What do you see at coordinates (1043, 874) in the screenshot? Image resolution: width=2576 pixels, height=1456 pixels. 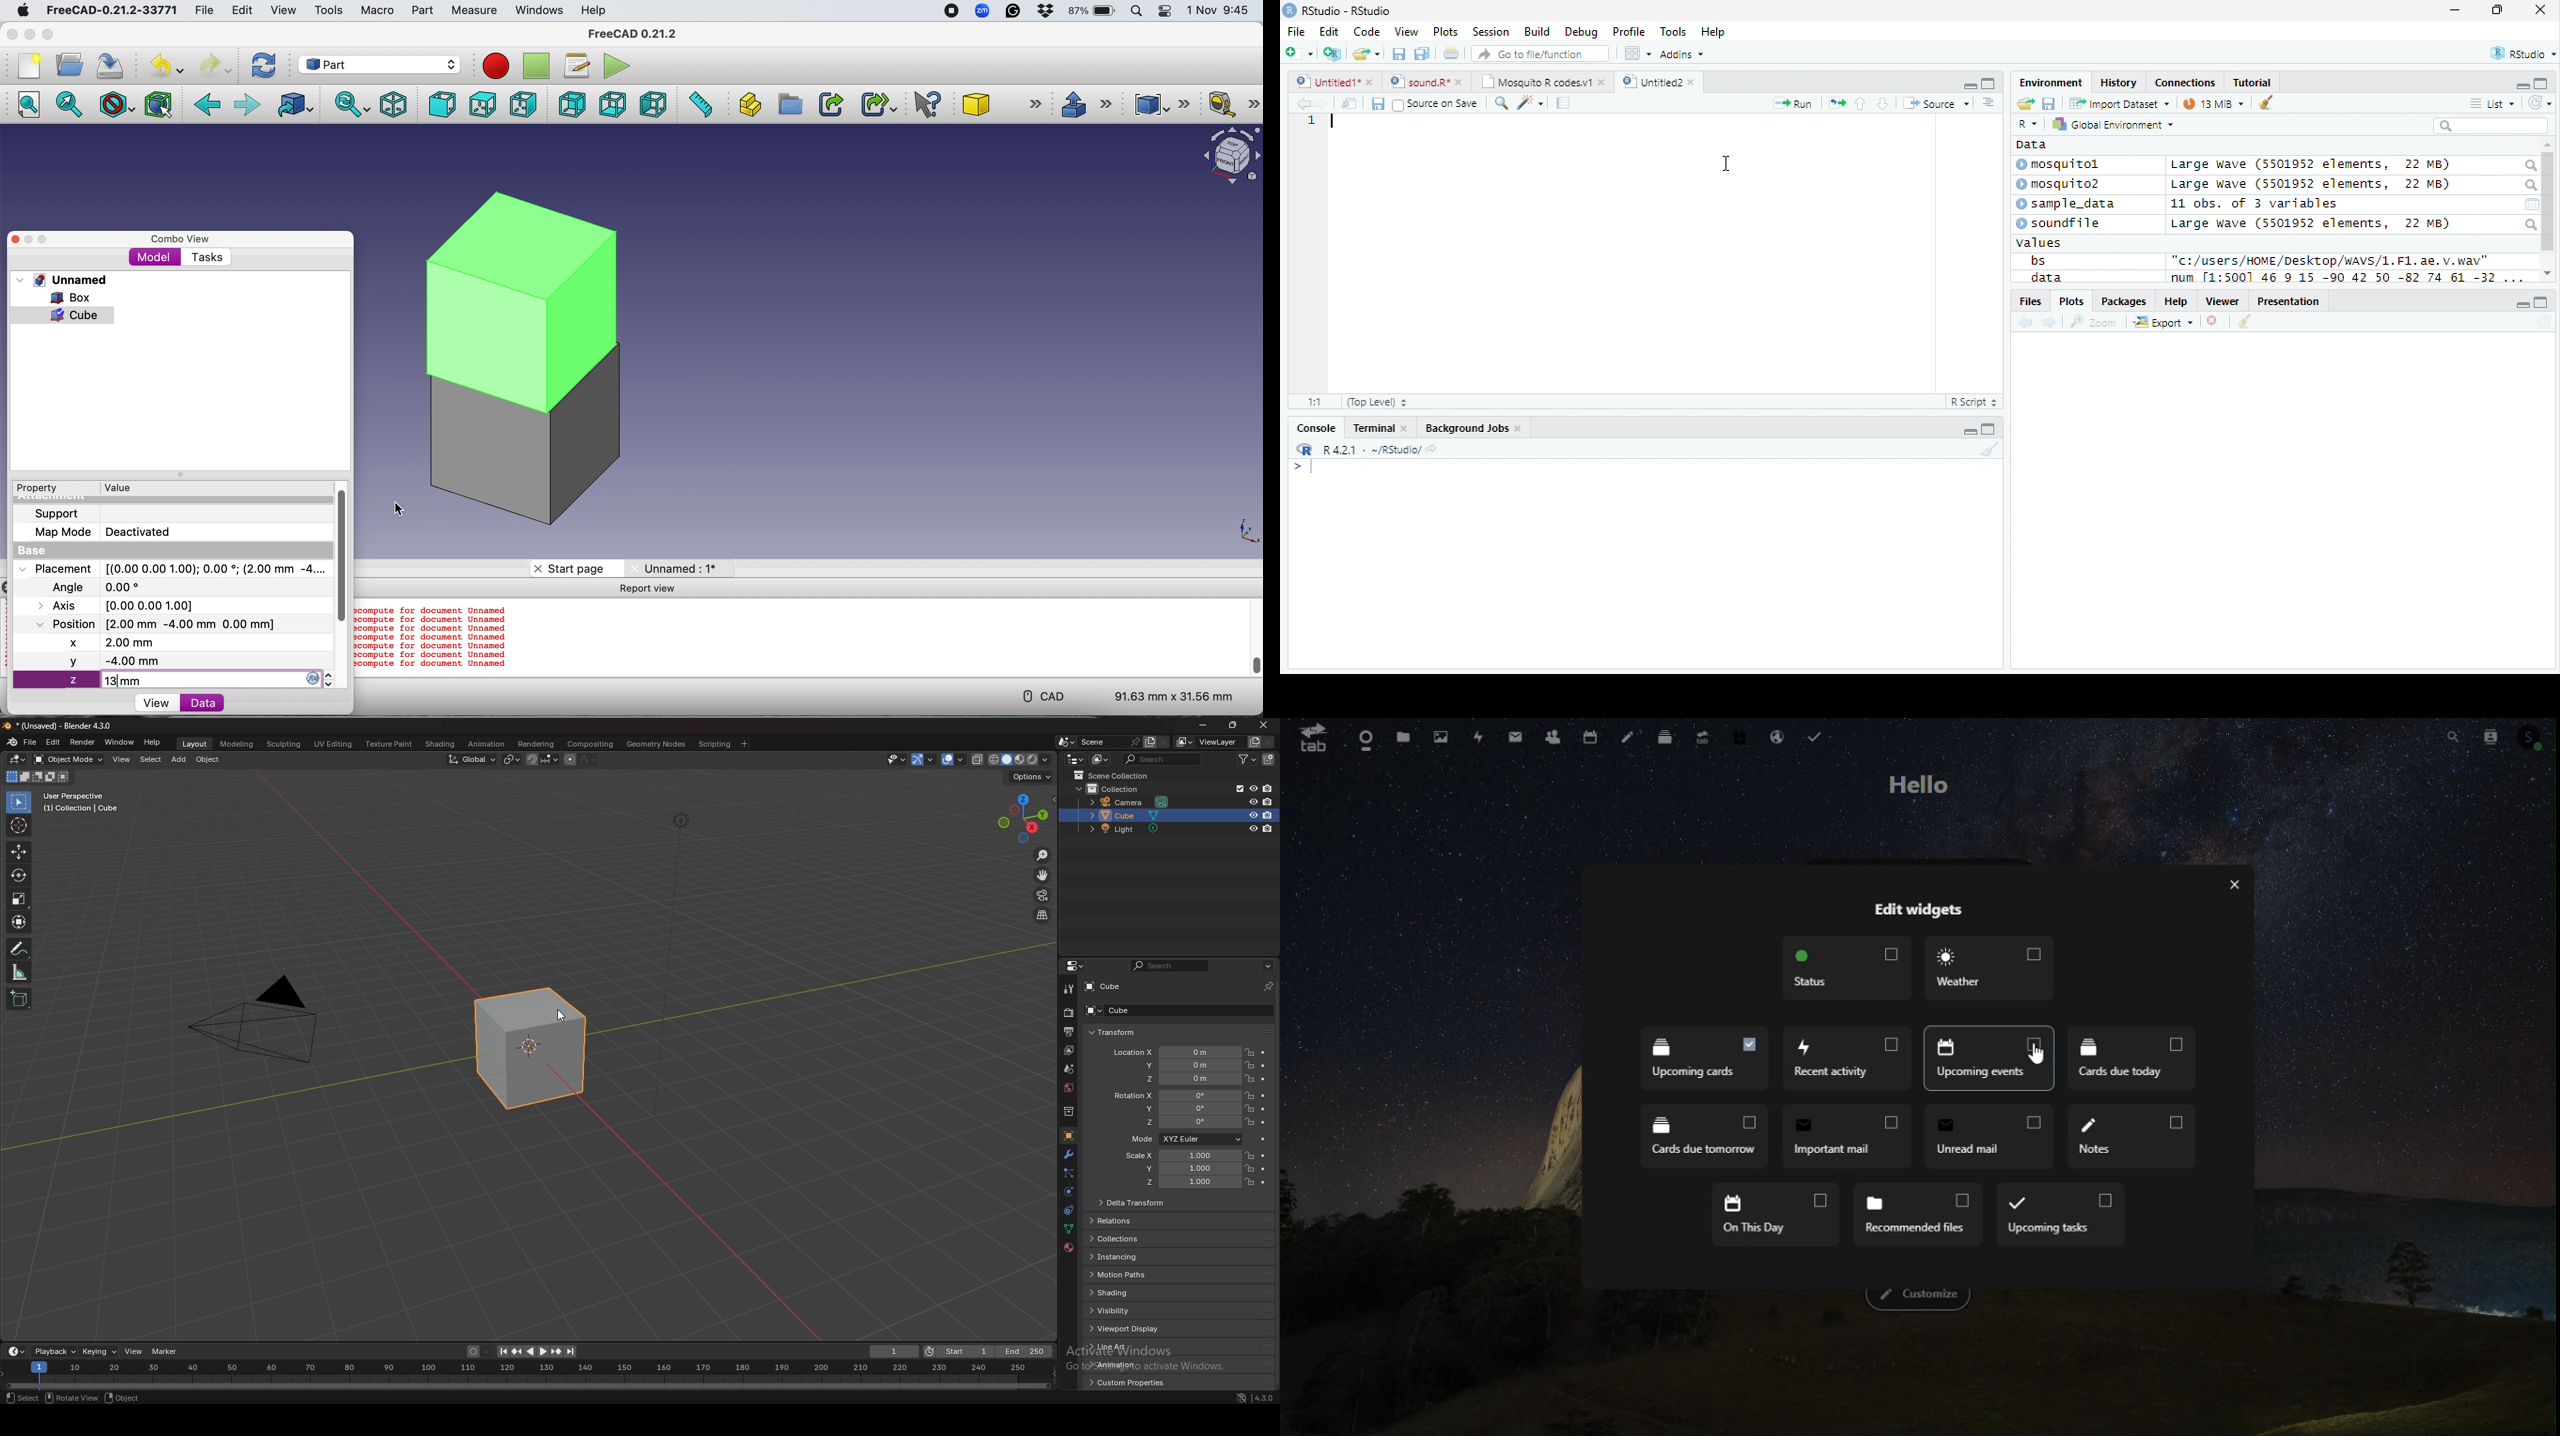 I see `move` at bounding box center [1043, 874].